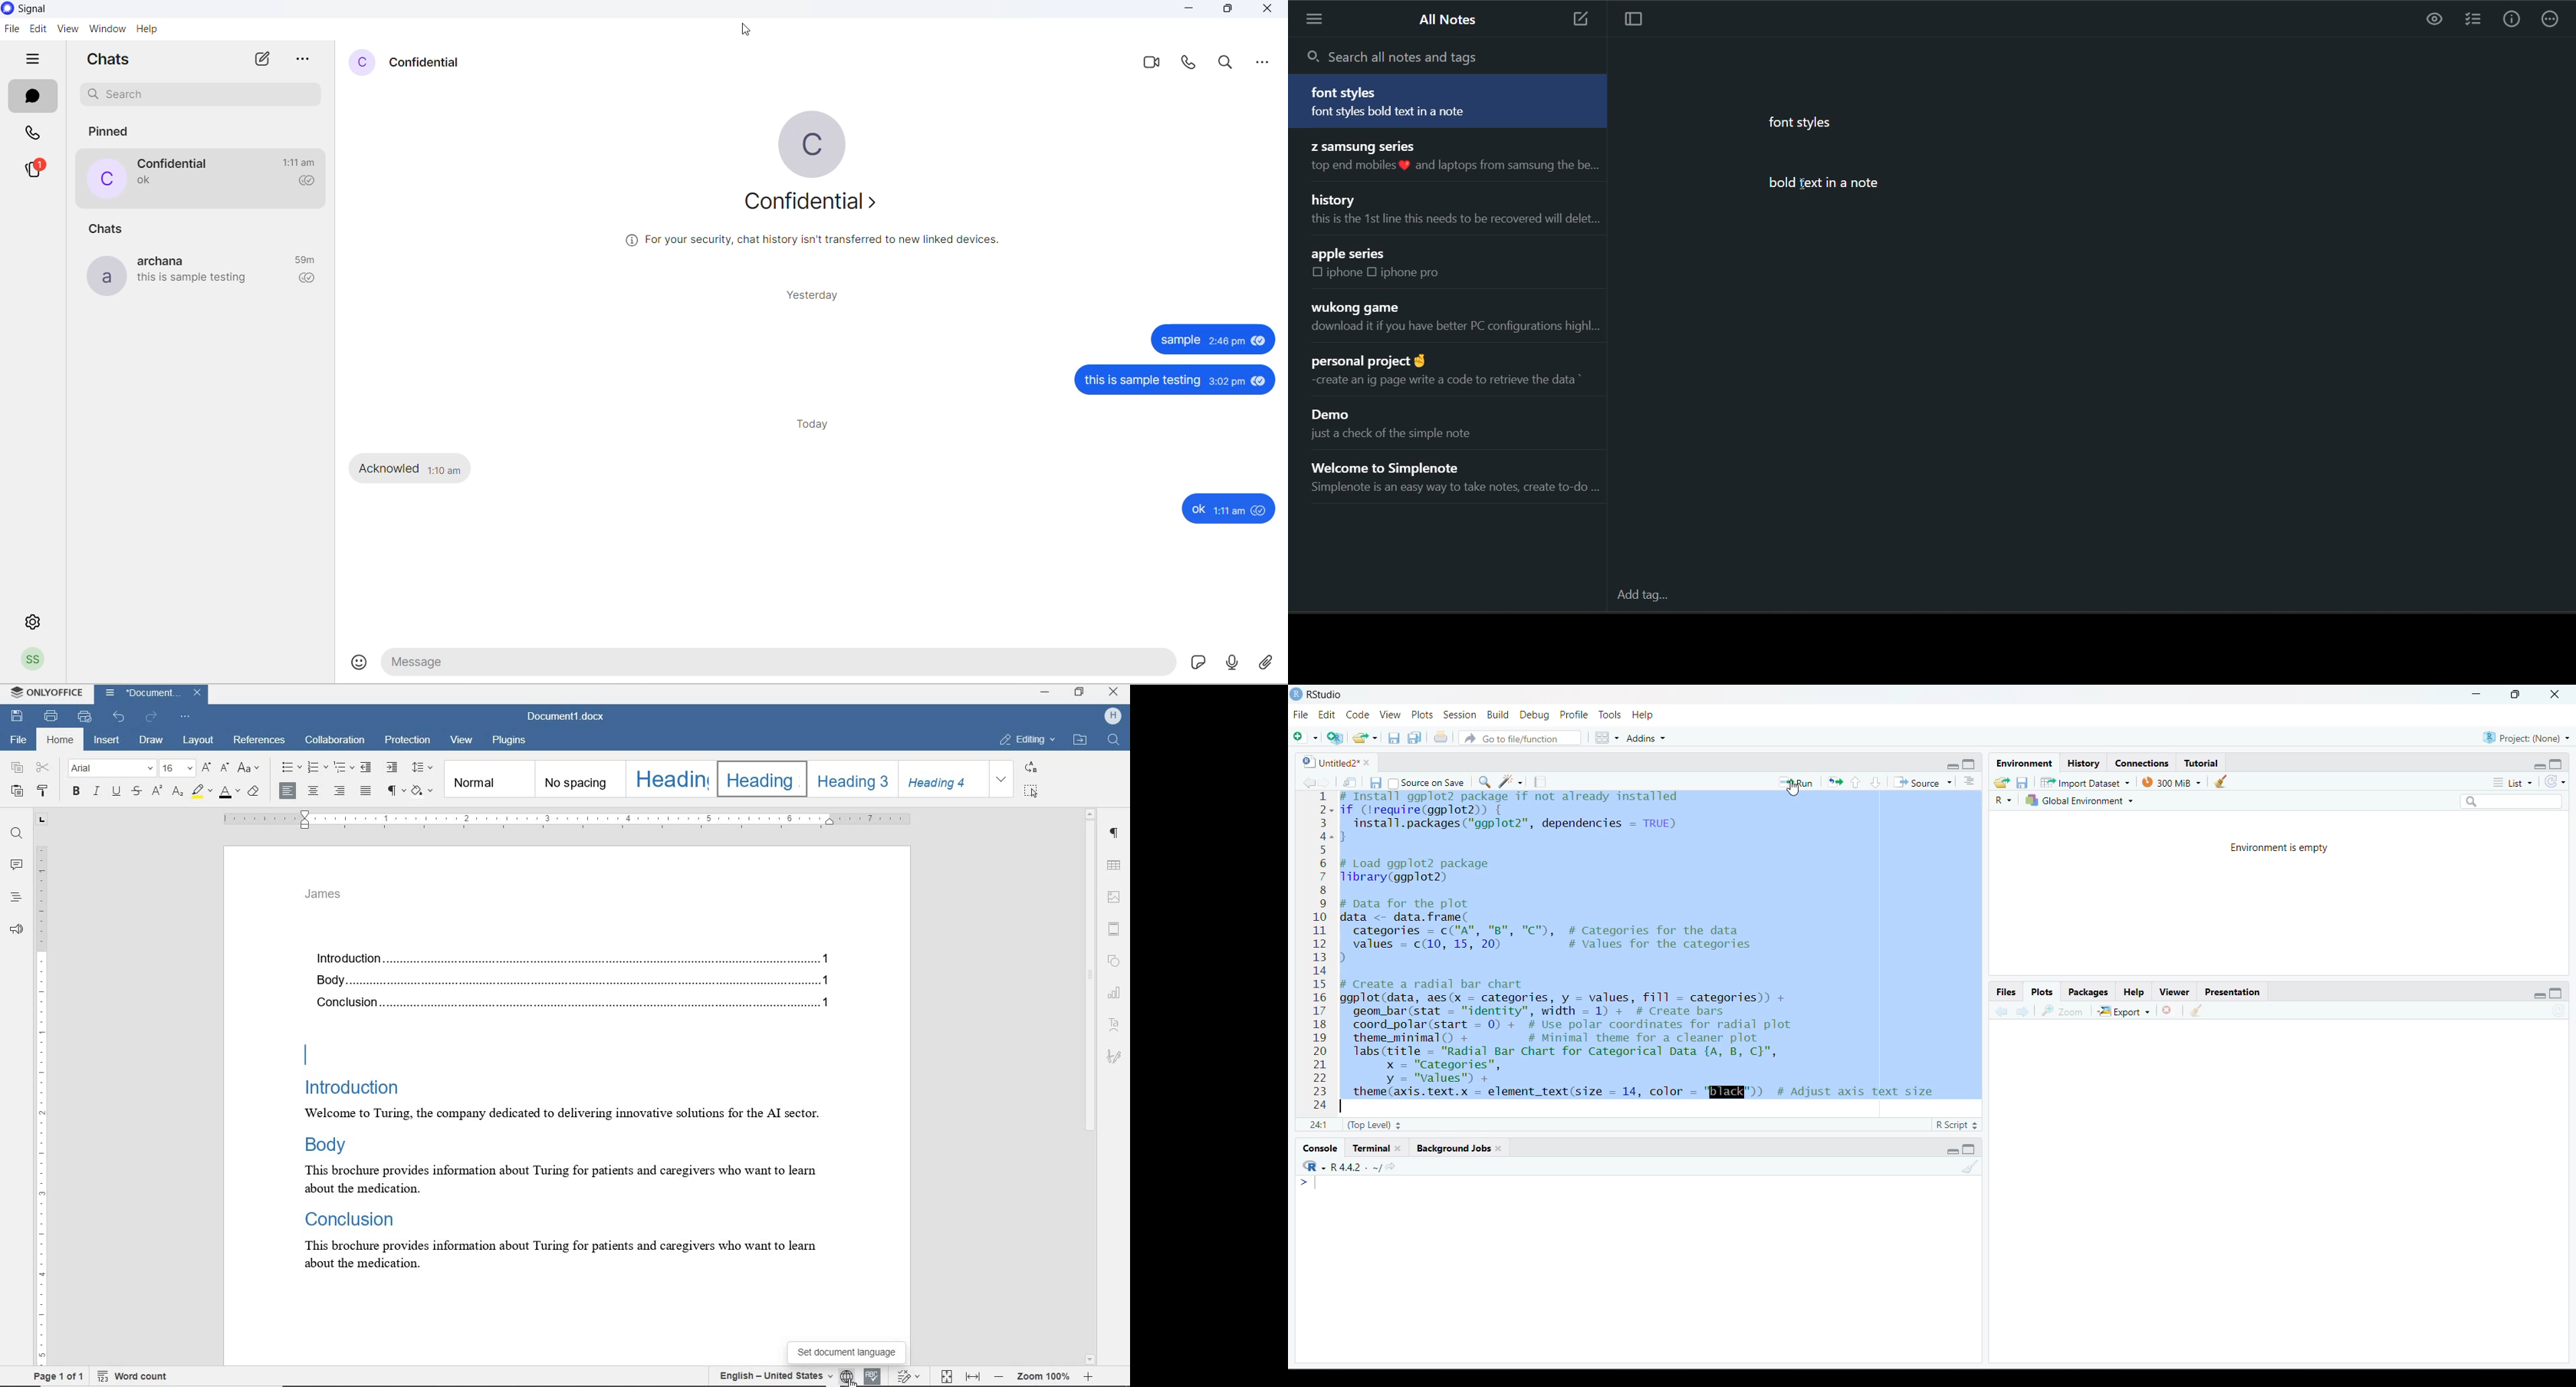 The height and width of the screenshot is (1400, 2576). Describe the element at coordinates (68, 30) in the screenshot. I see `view` at that location.